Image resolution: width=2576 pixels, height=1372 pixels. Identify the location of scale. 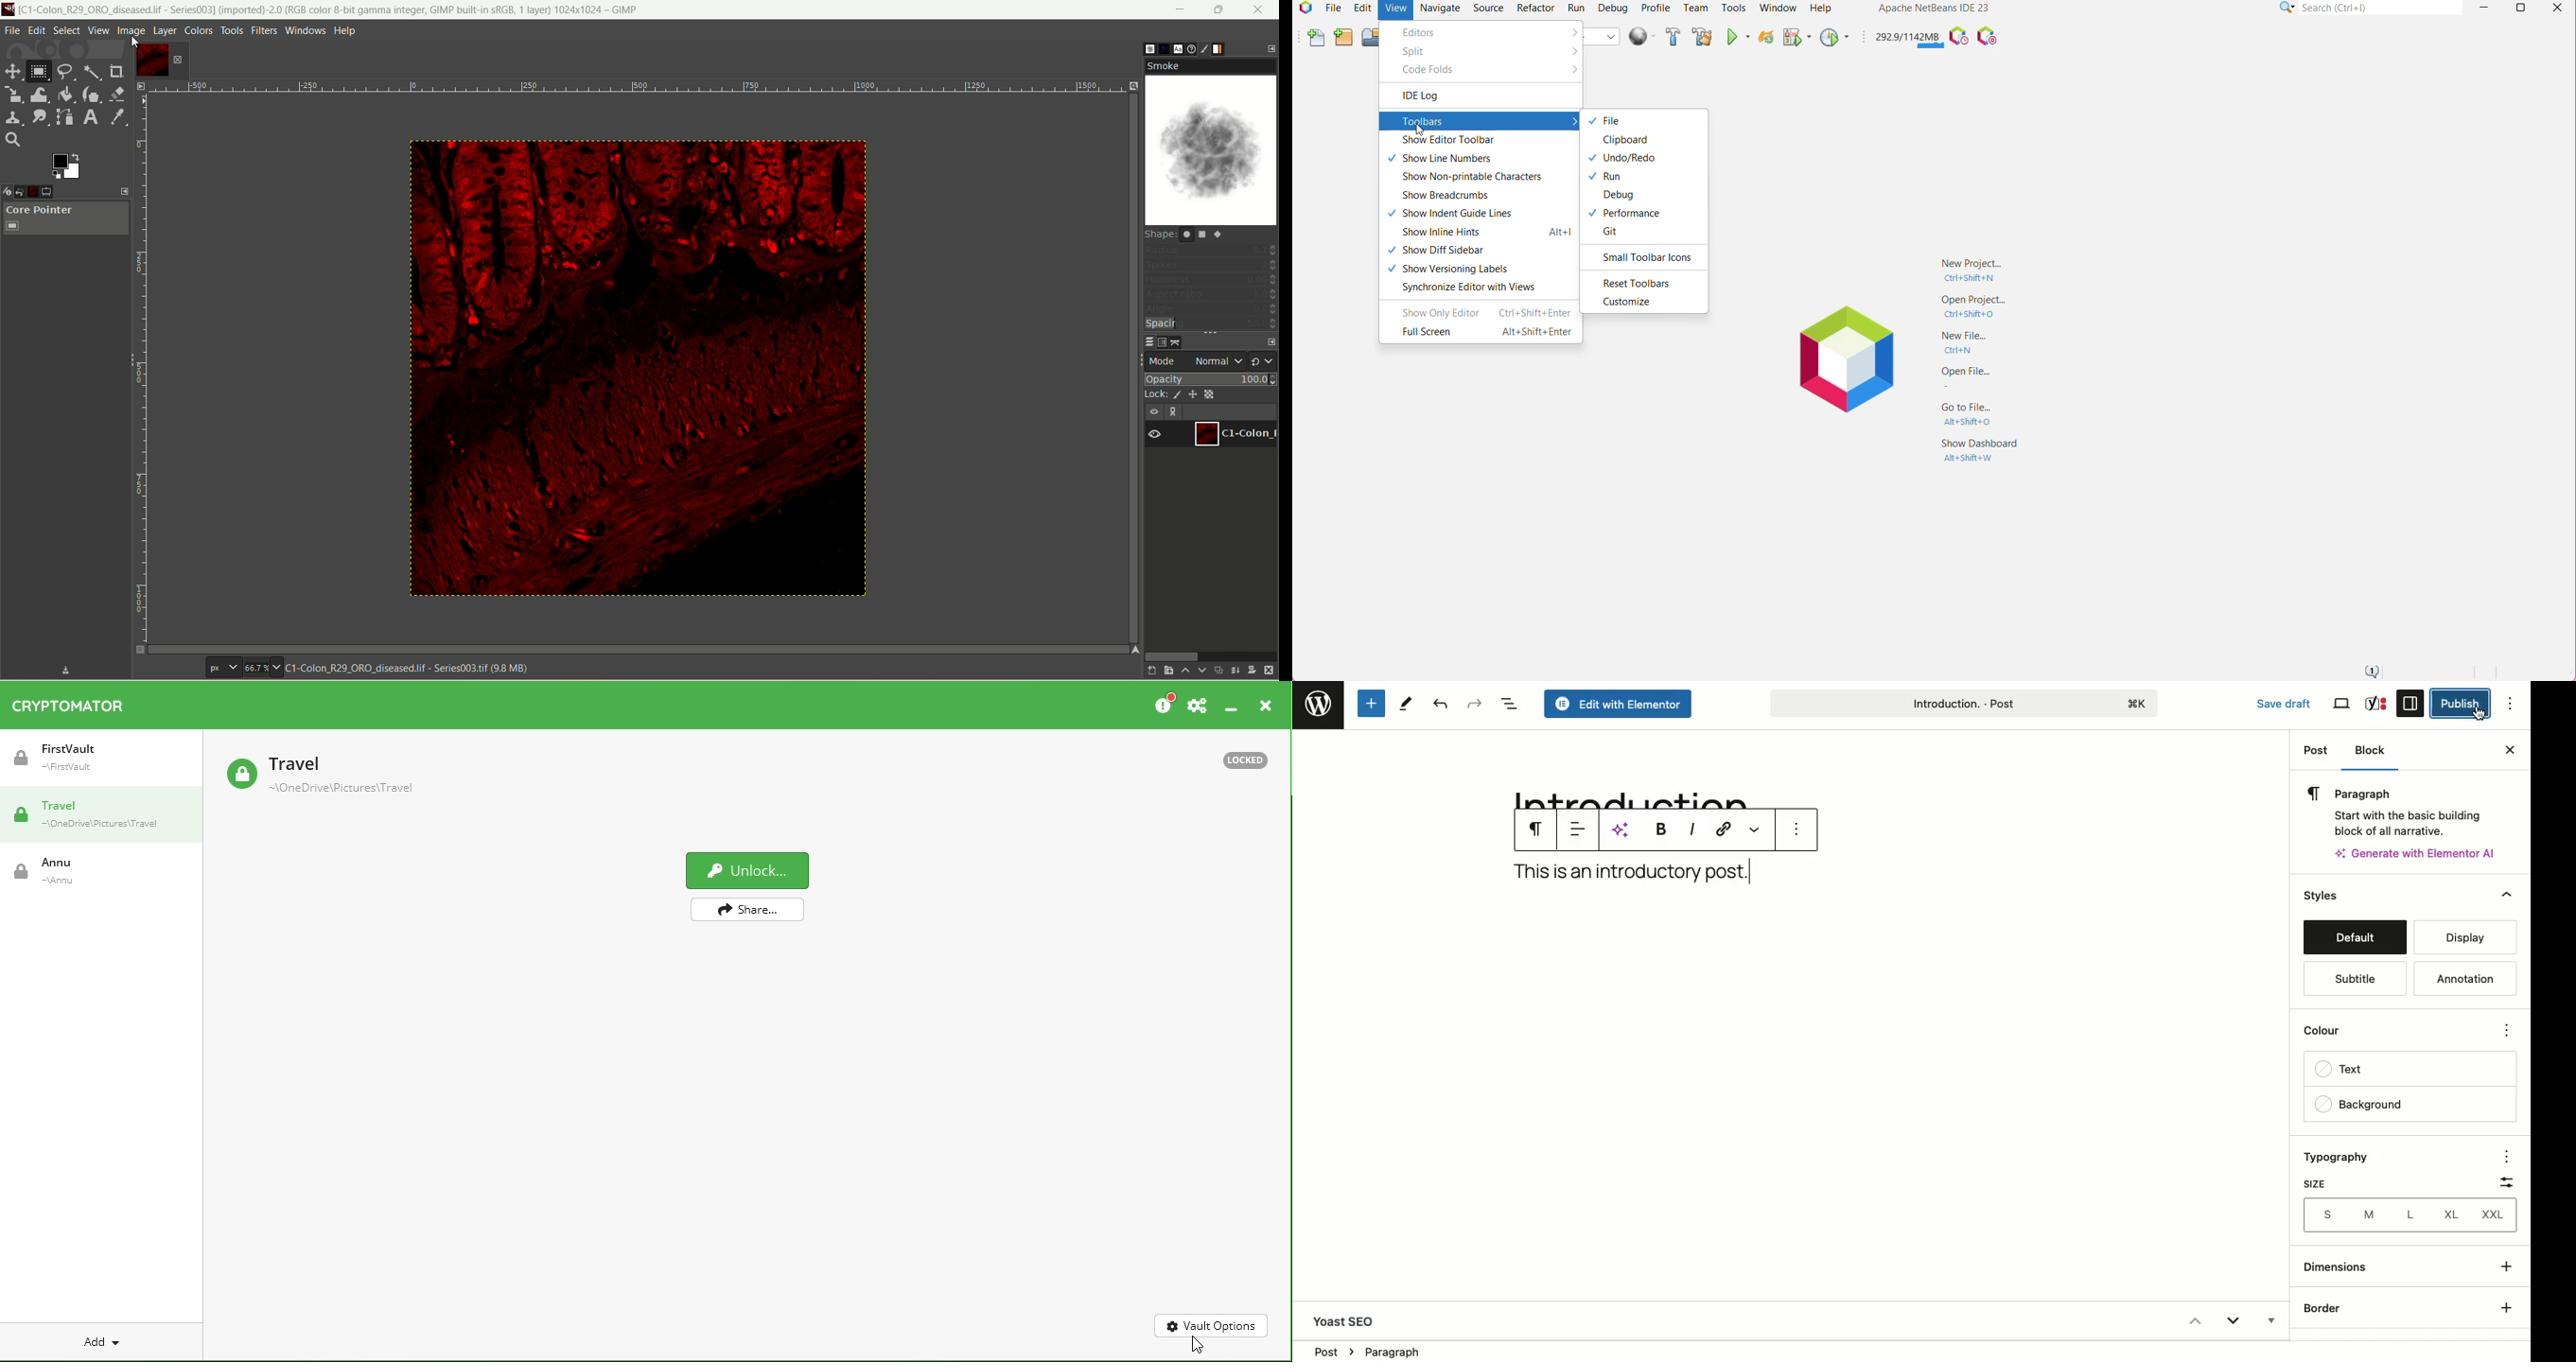
(14, 93).